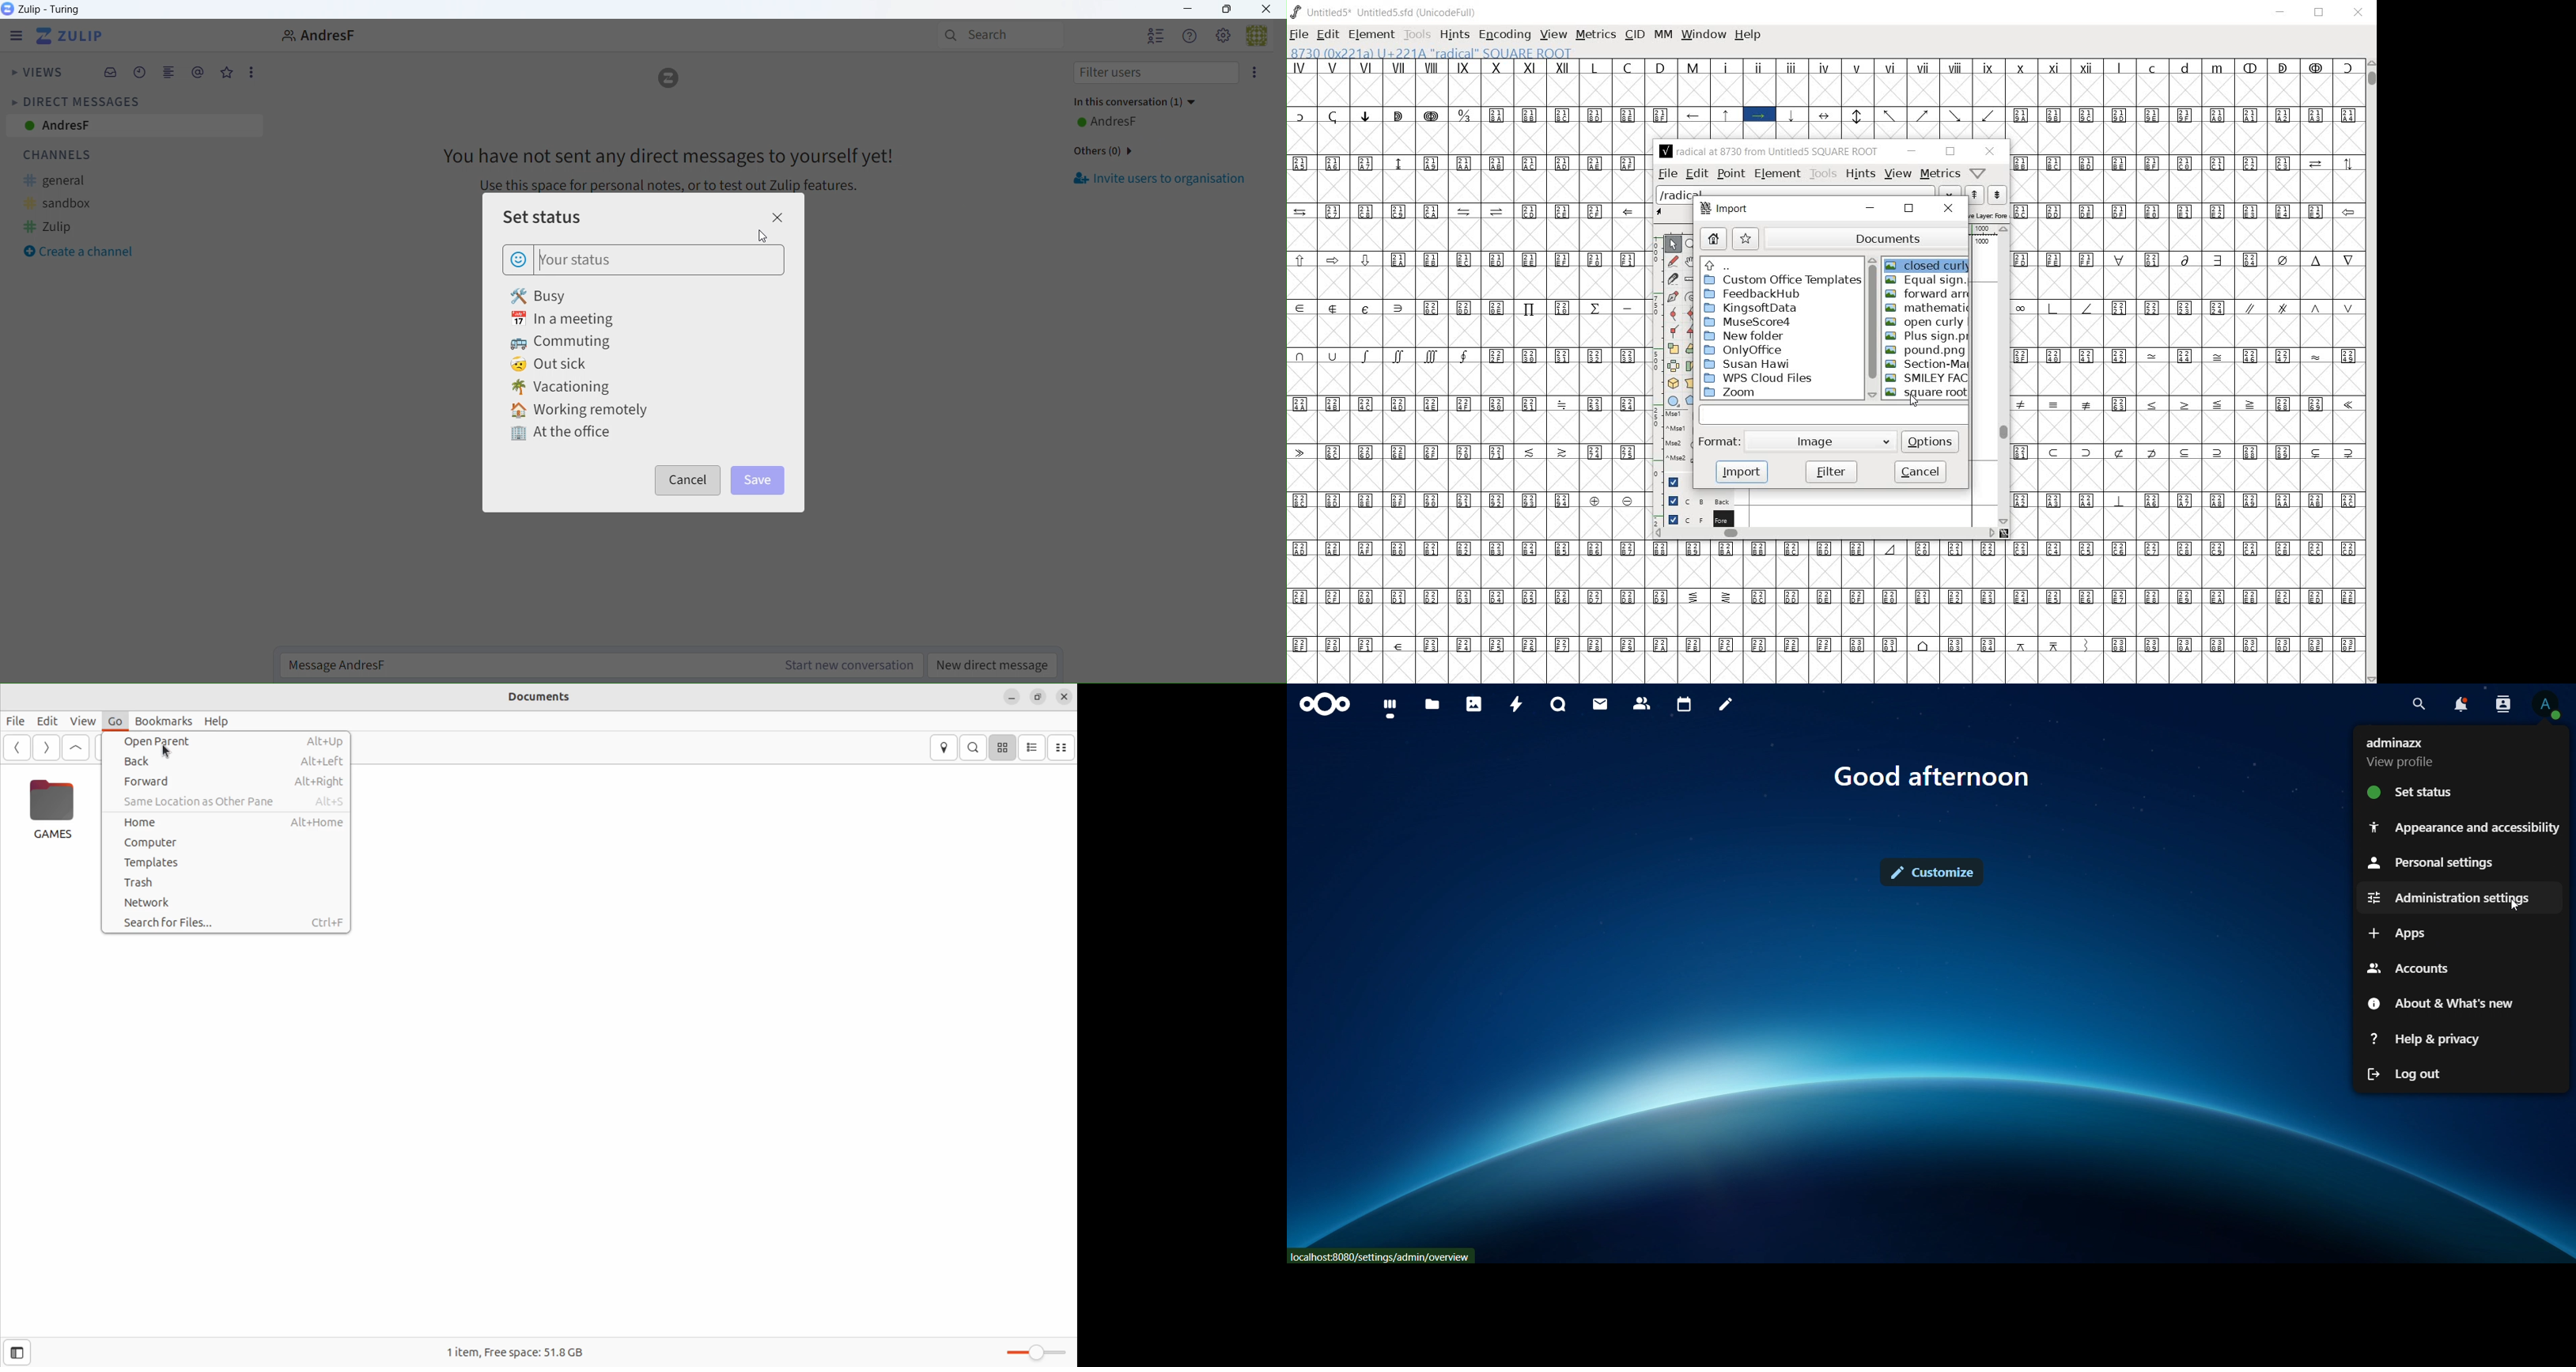 Image resolution: width=2576 pixels, height=1372 pixels. What do you see at coordinates (313, 35) in the screenshot?
I see `User` at bounding box center [313, 35].